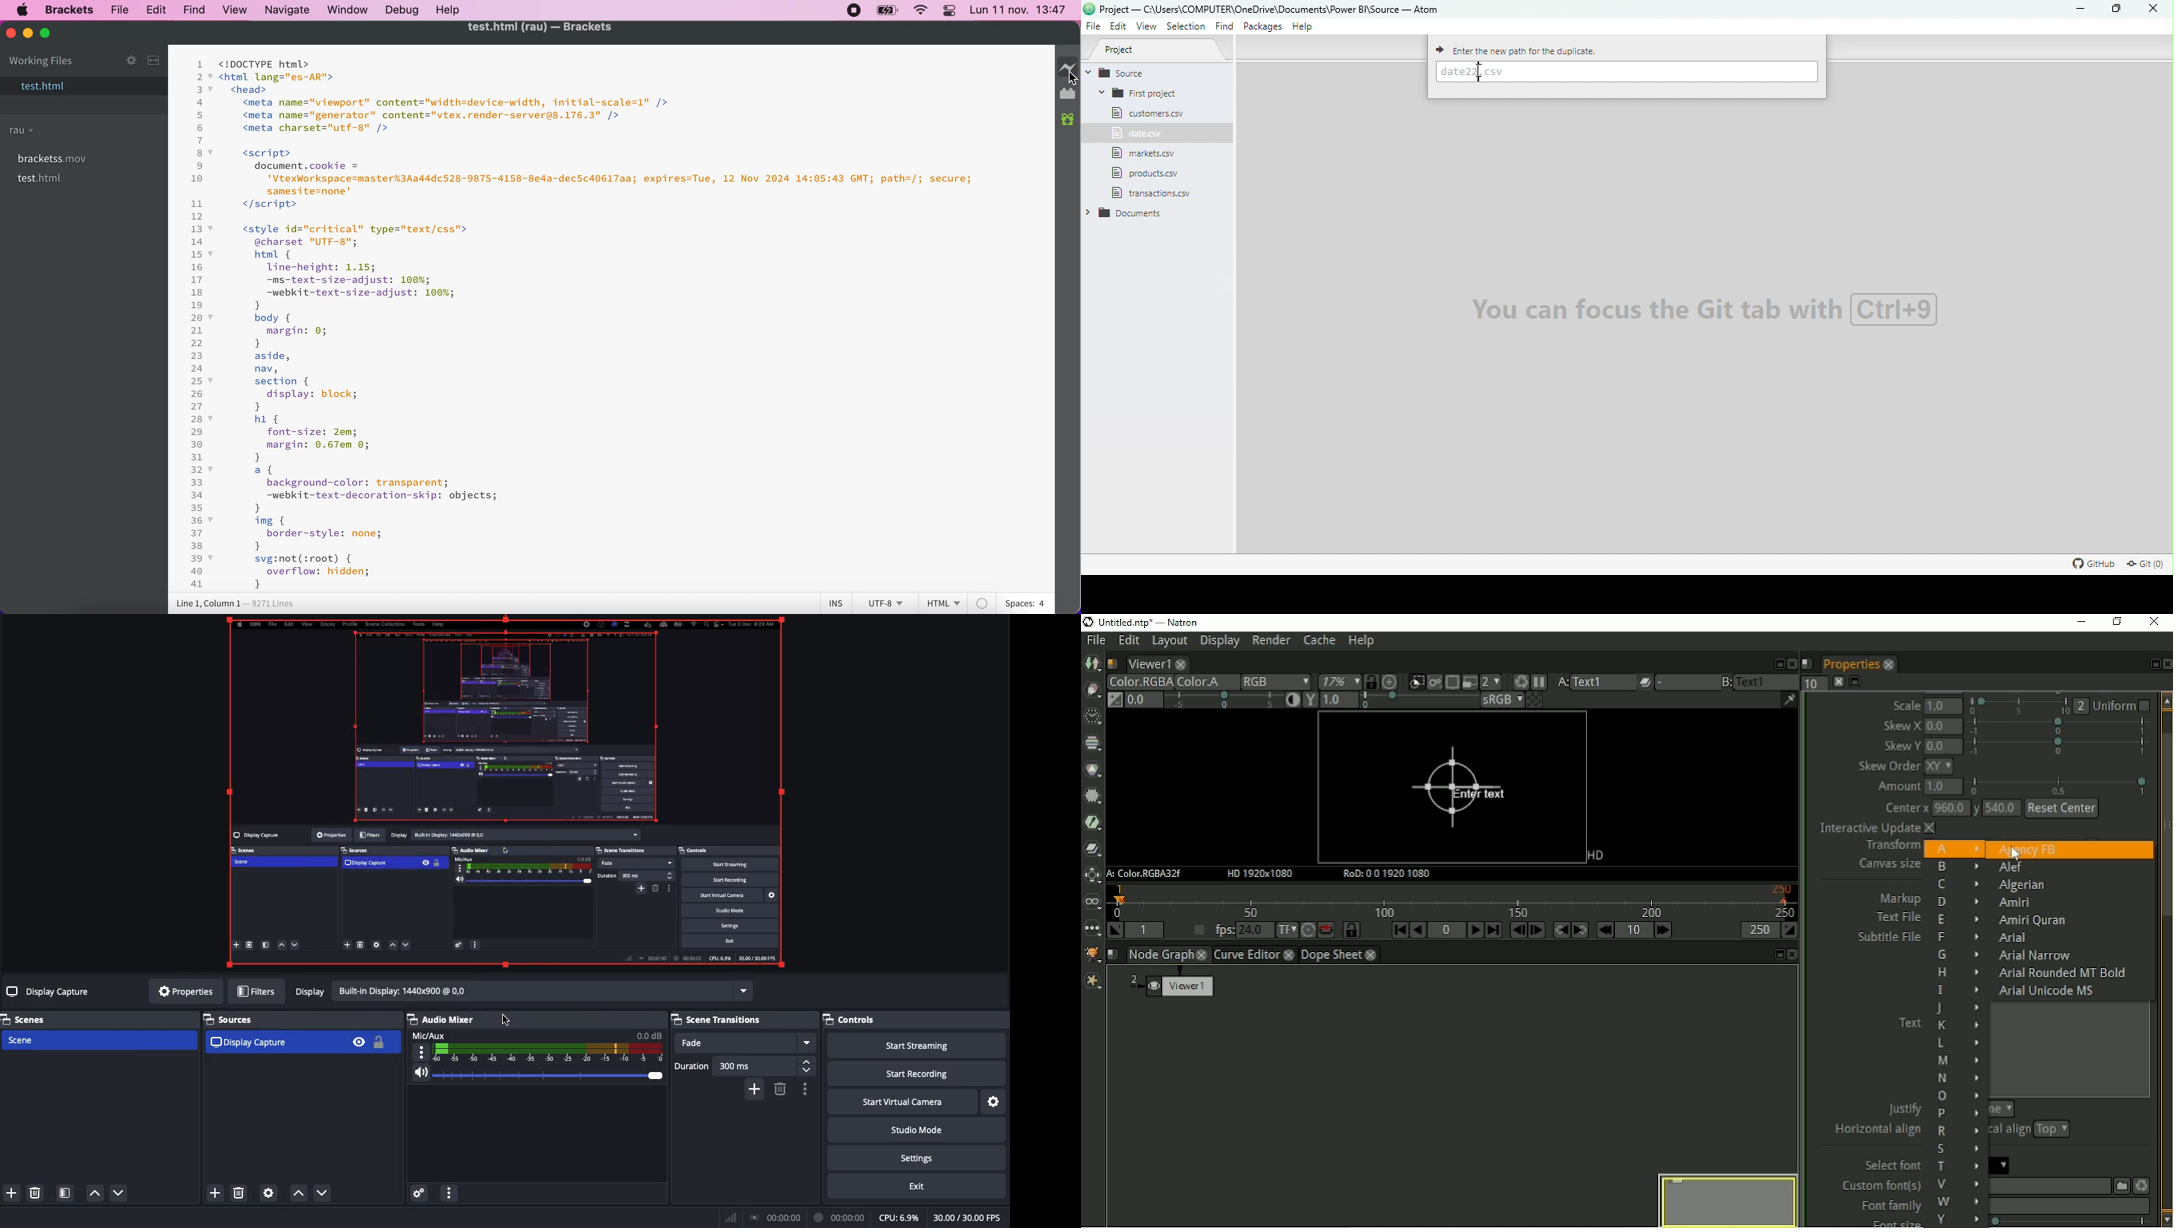 This screenshot has height=1232, width=2184. Describe the element at coordinates (350, 11) in the screenshot. I see `window` at that location.